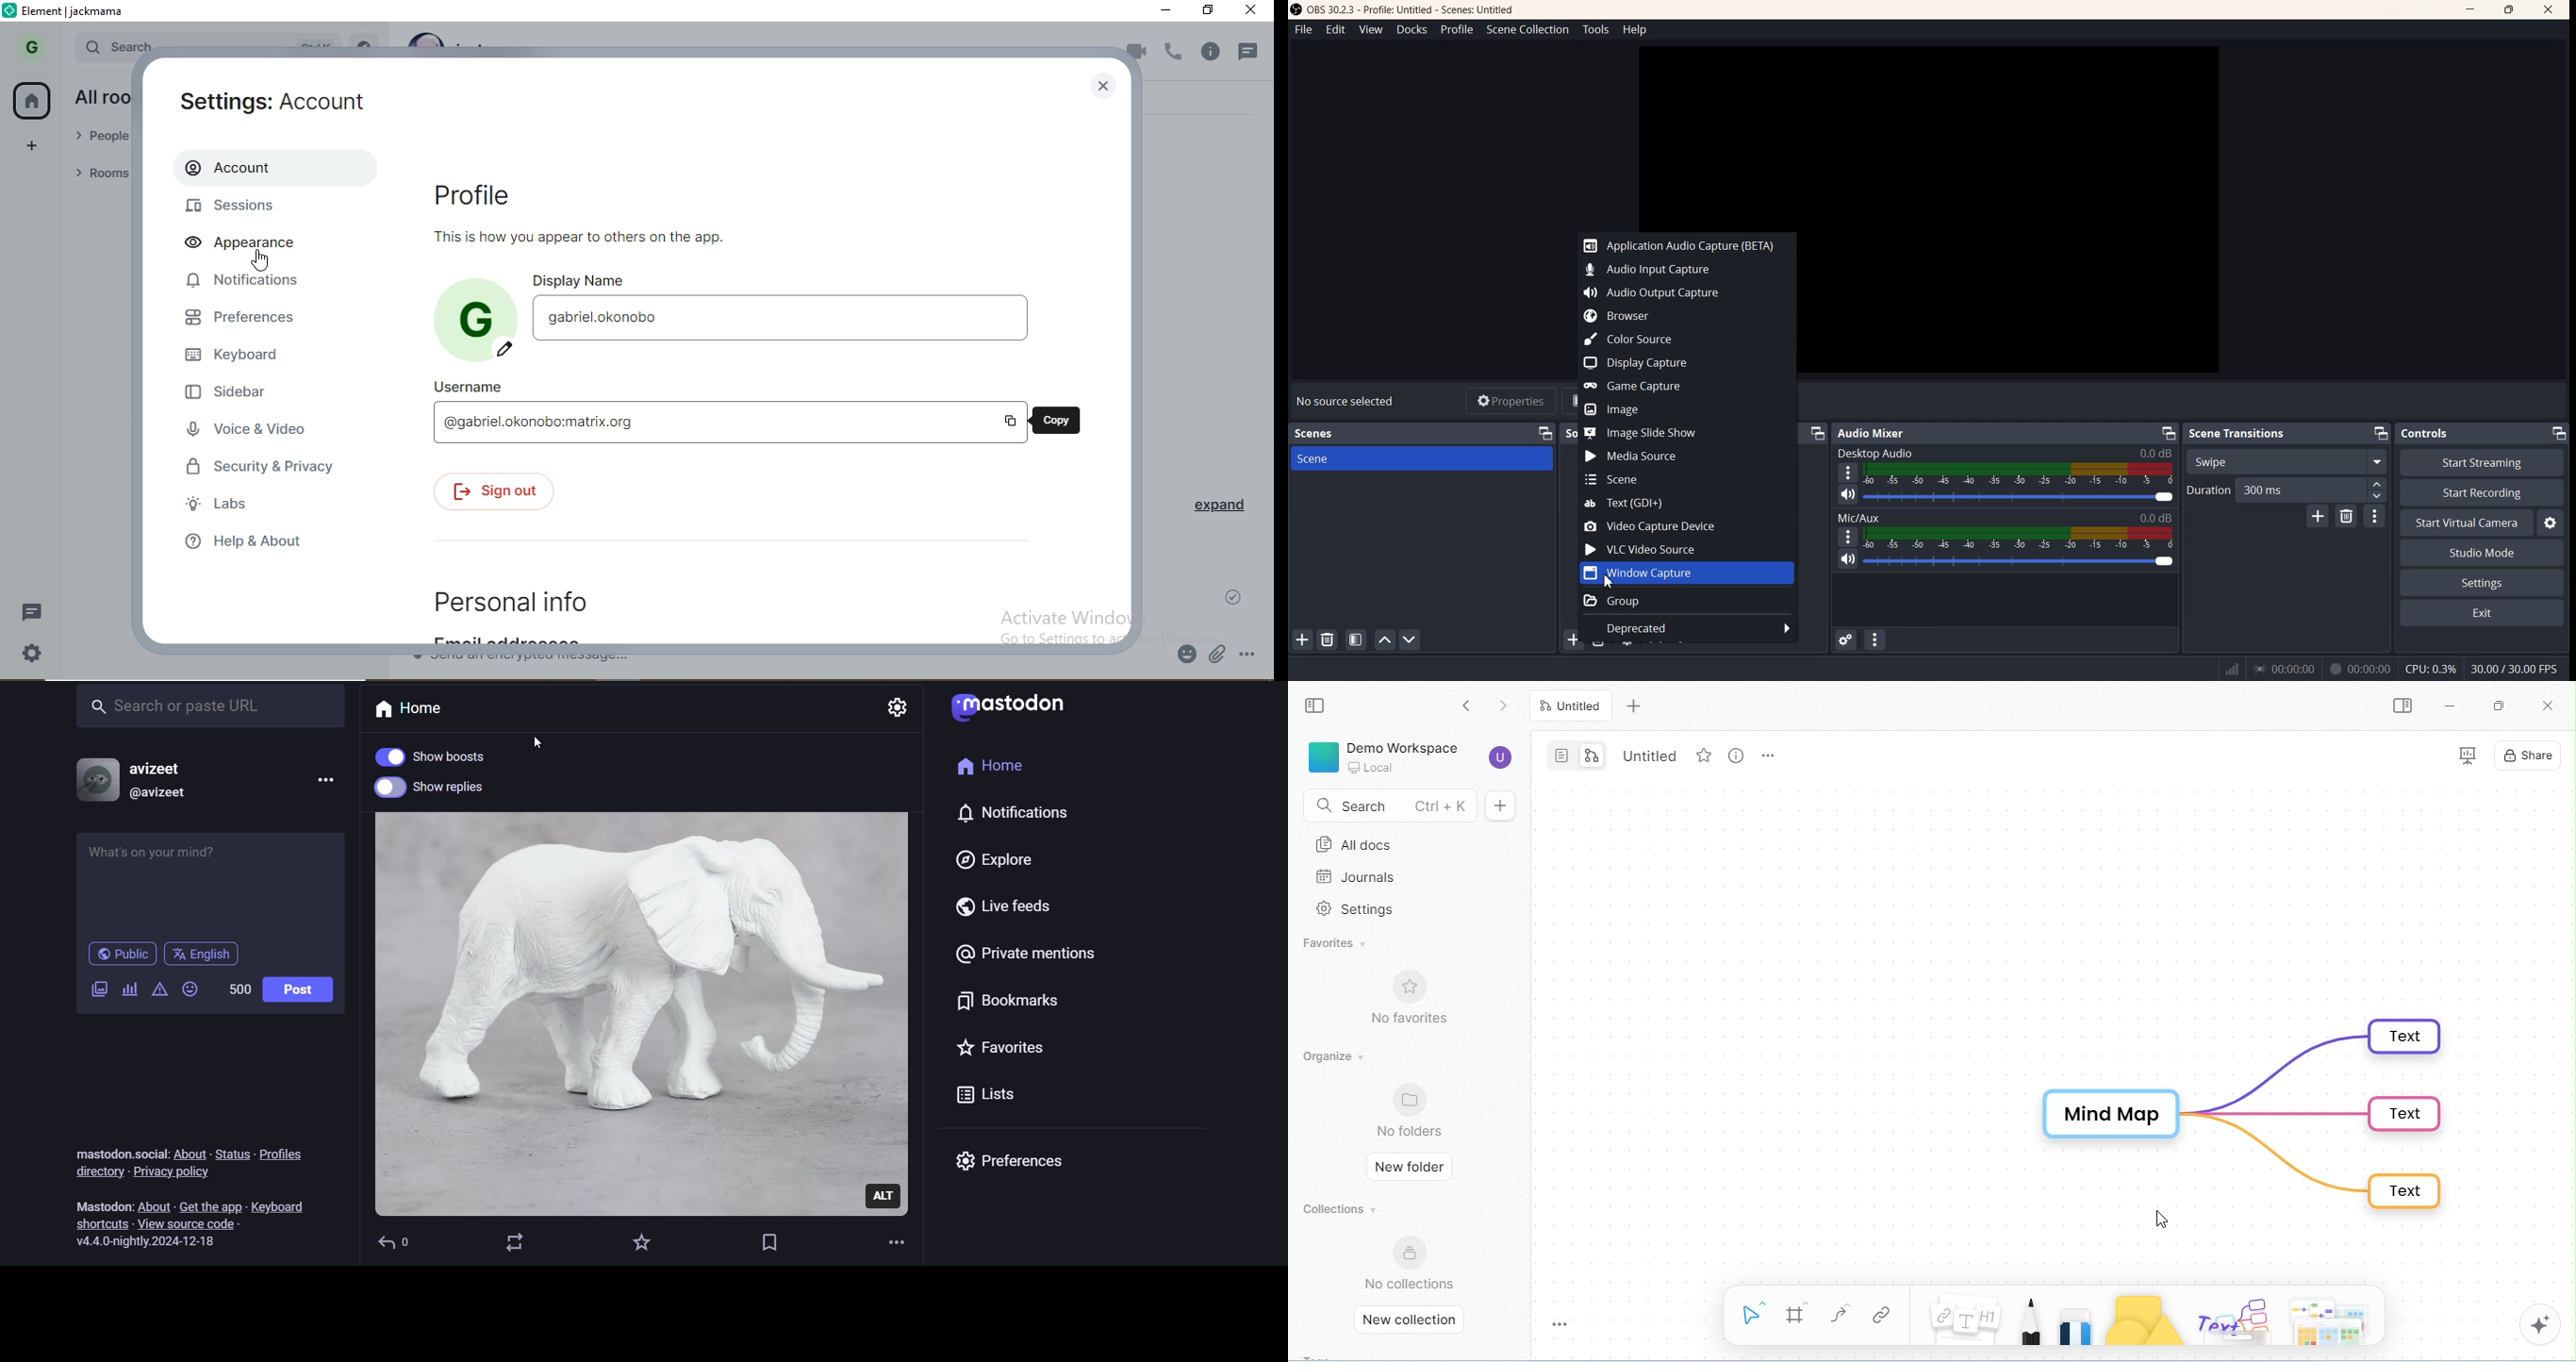 This screenshot has width=2576, height=1372. Describe the element at coordinates (1457, 29) in the screenshot. I see `Profile` at that location.